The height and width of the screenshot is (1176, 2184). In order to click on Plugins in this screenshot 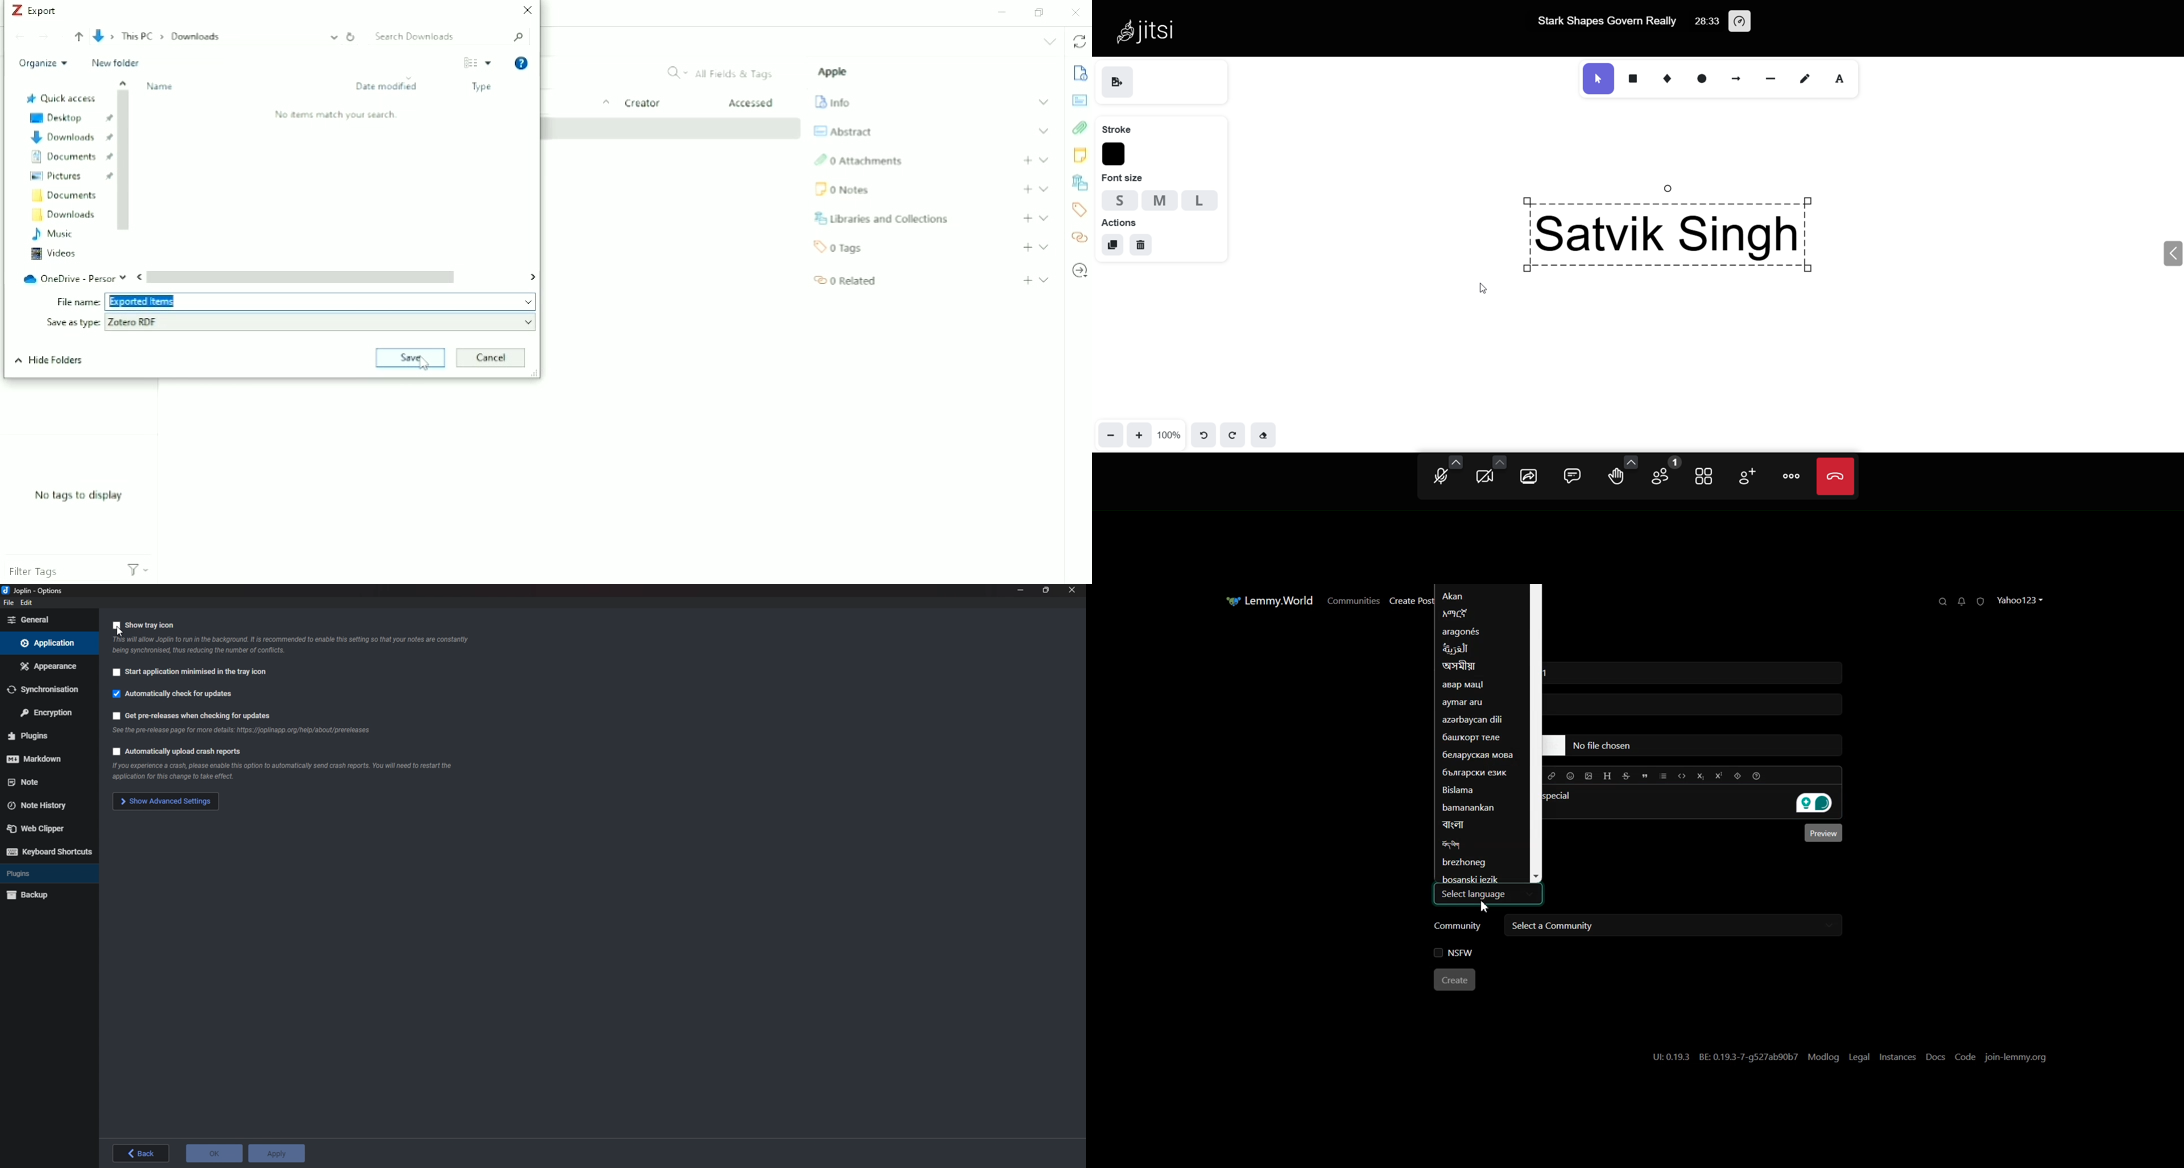, I will do `click(37, 874)`.